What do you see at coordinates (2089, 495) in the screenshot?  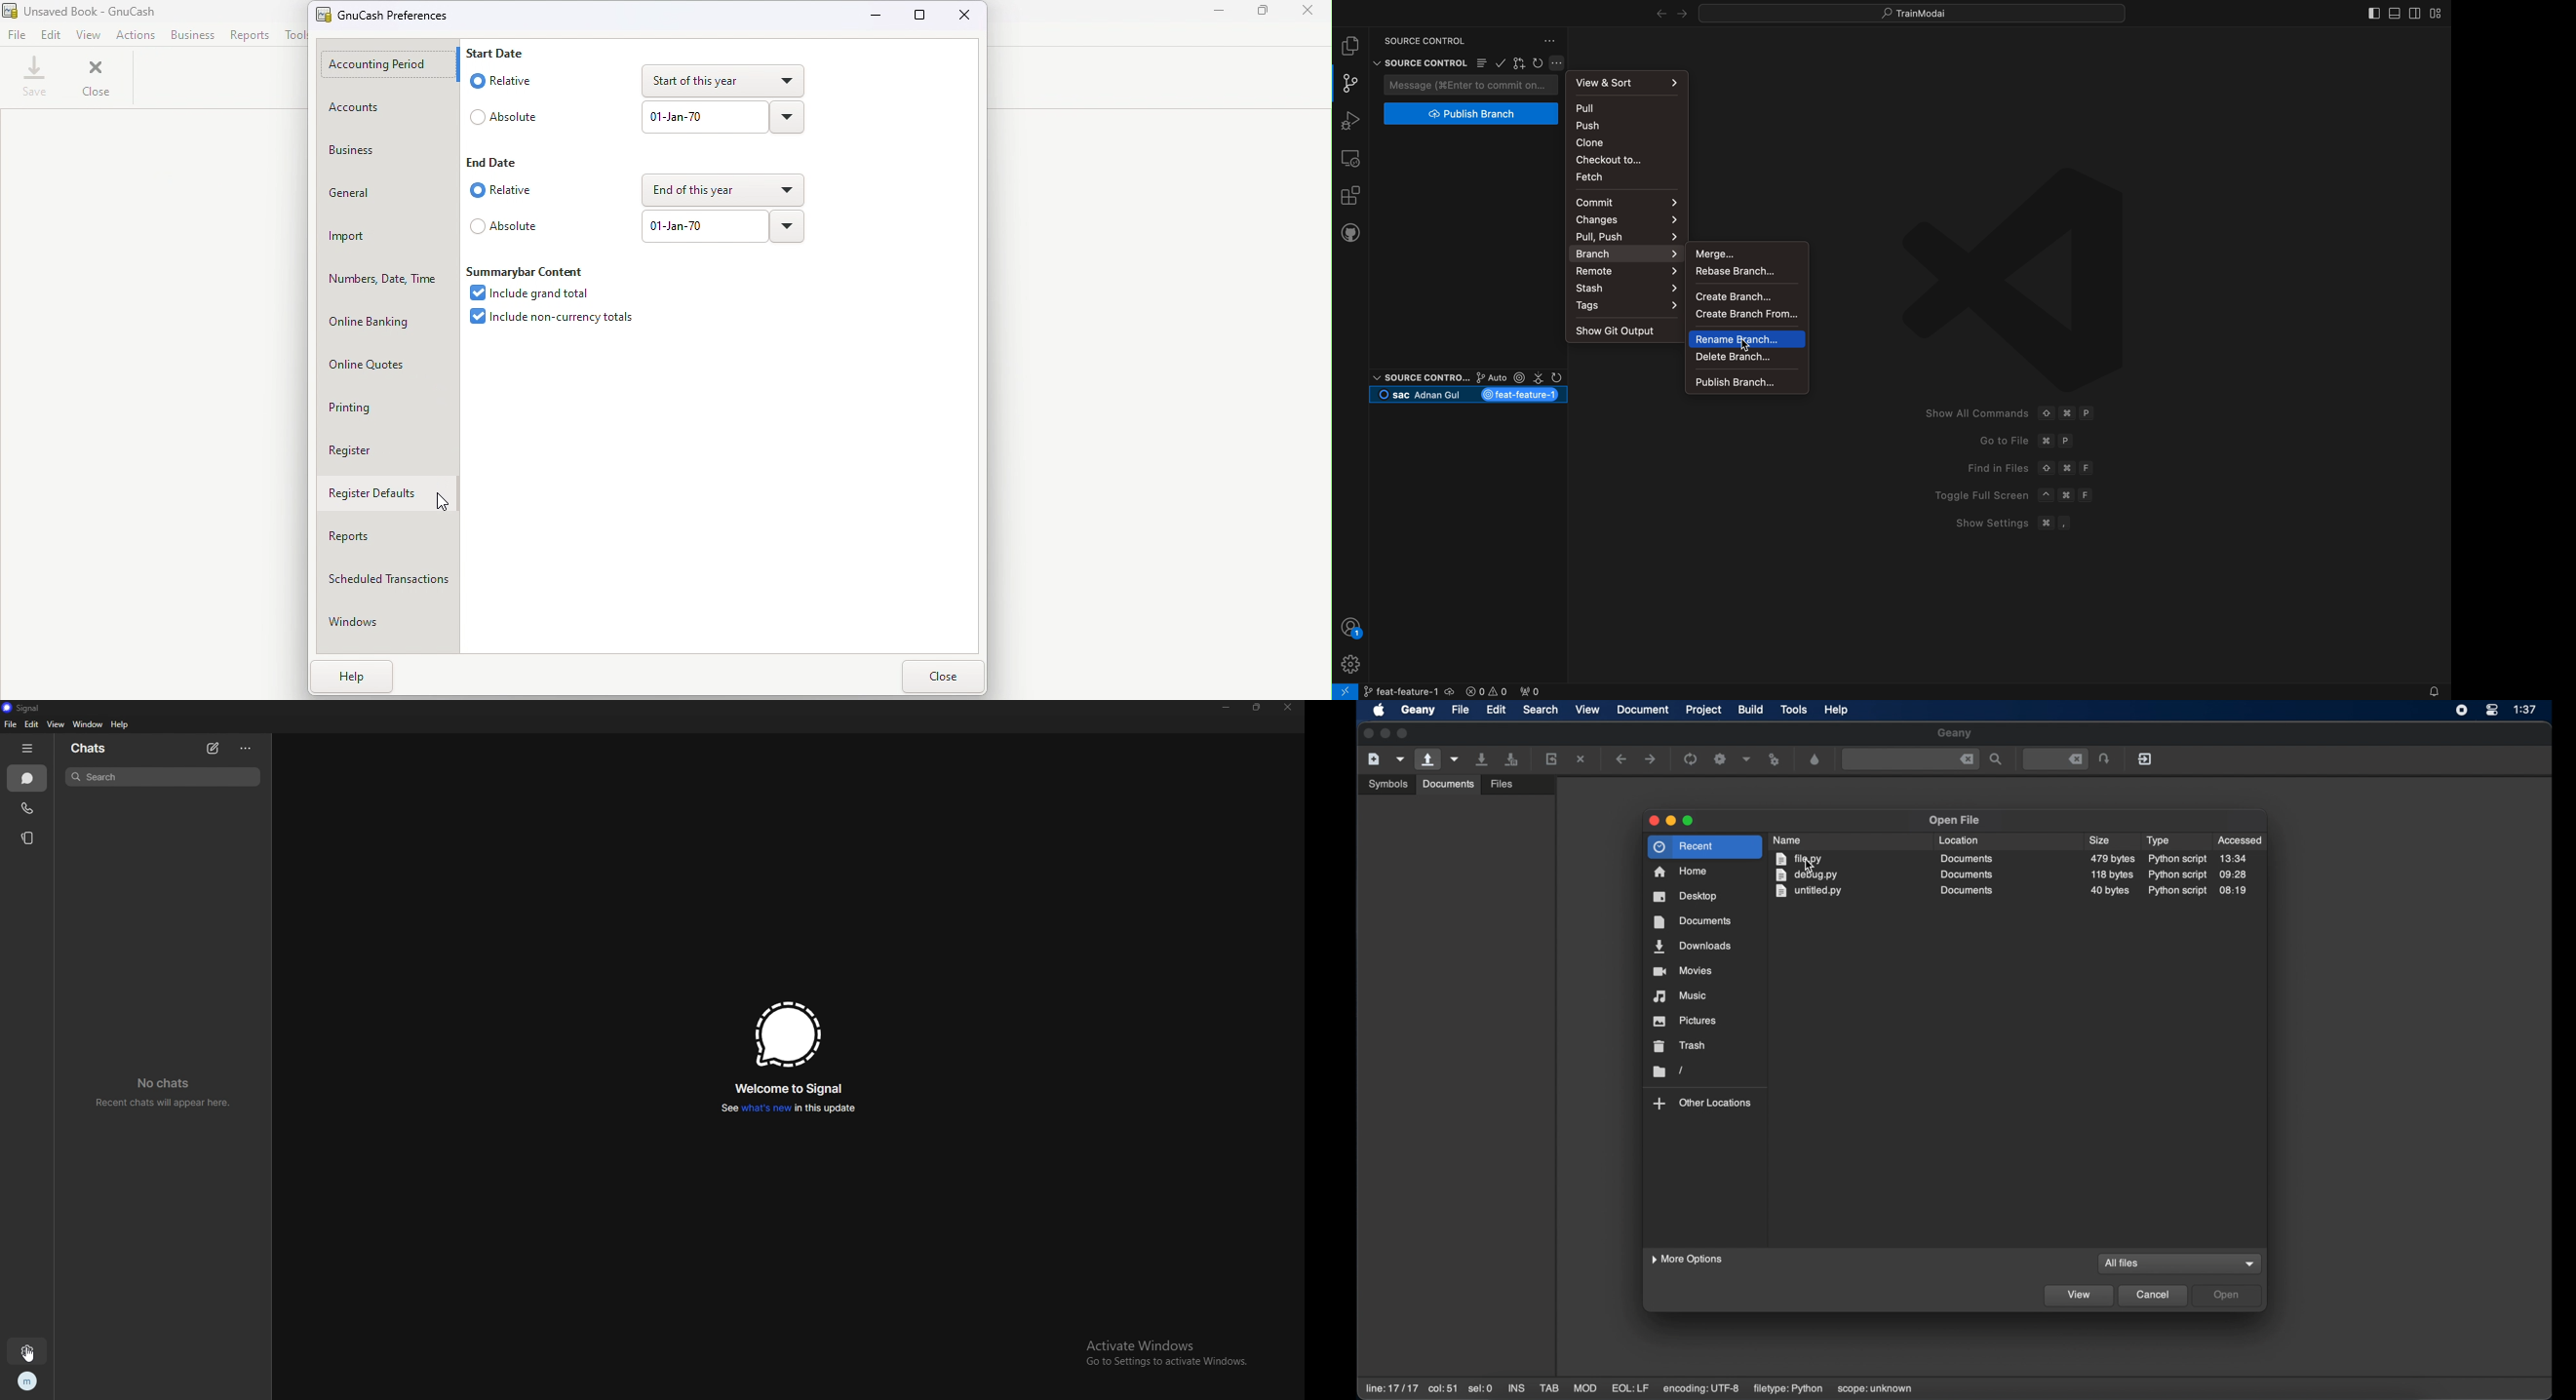 I see `F` at bounding box center [2089, 495].